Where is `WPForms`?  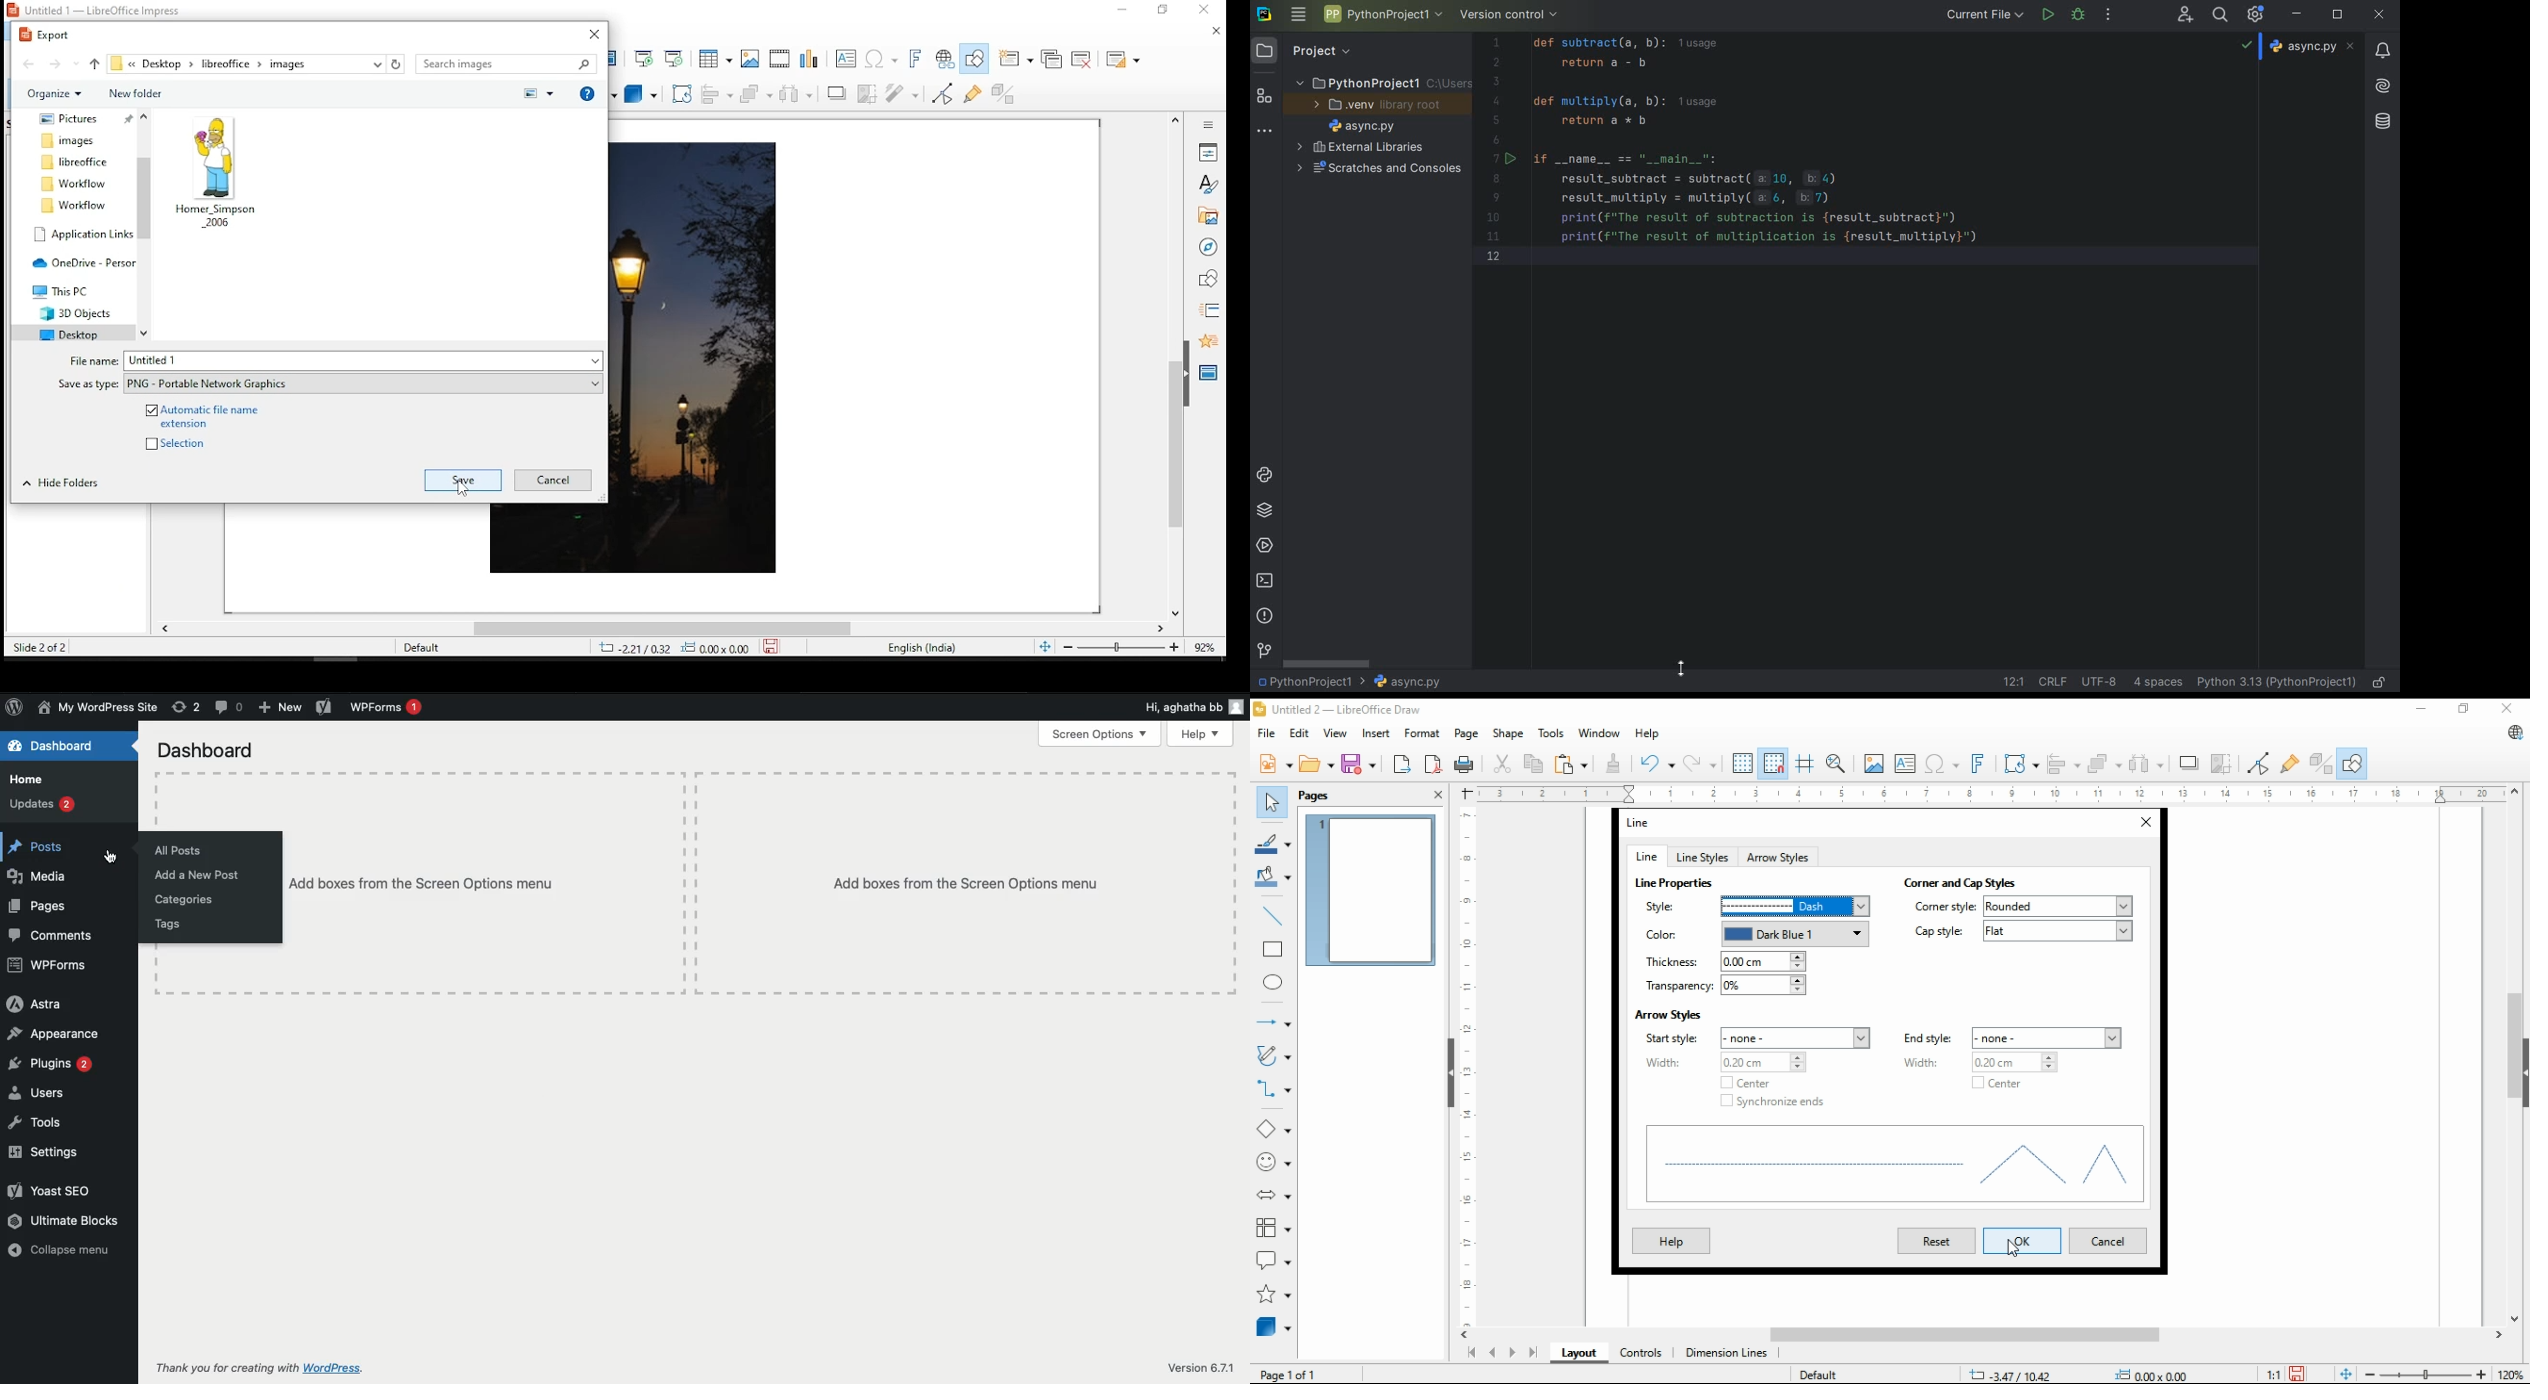
WPForms is located at coordinates (389, 709).